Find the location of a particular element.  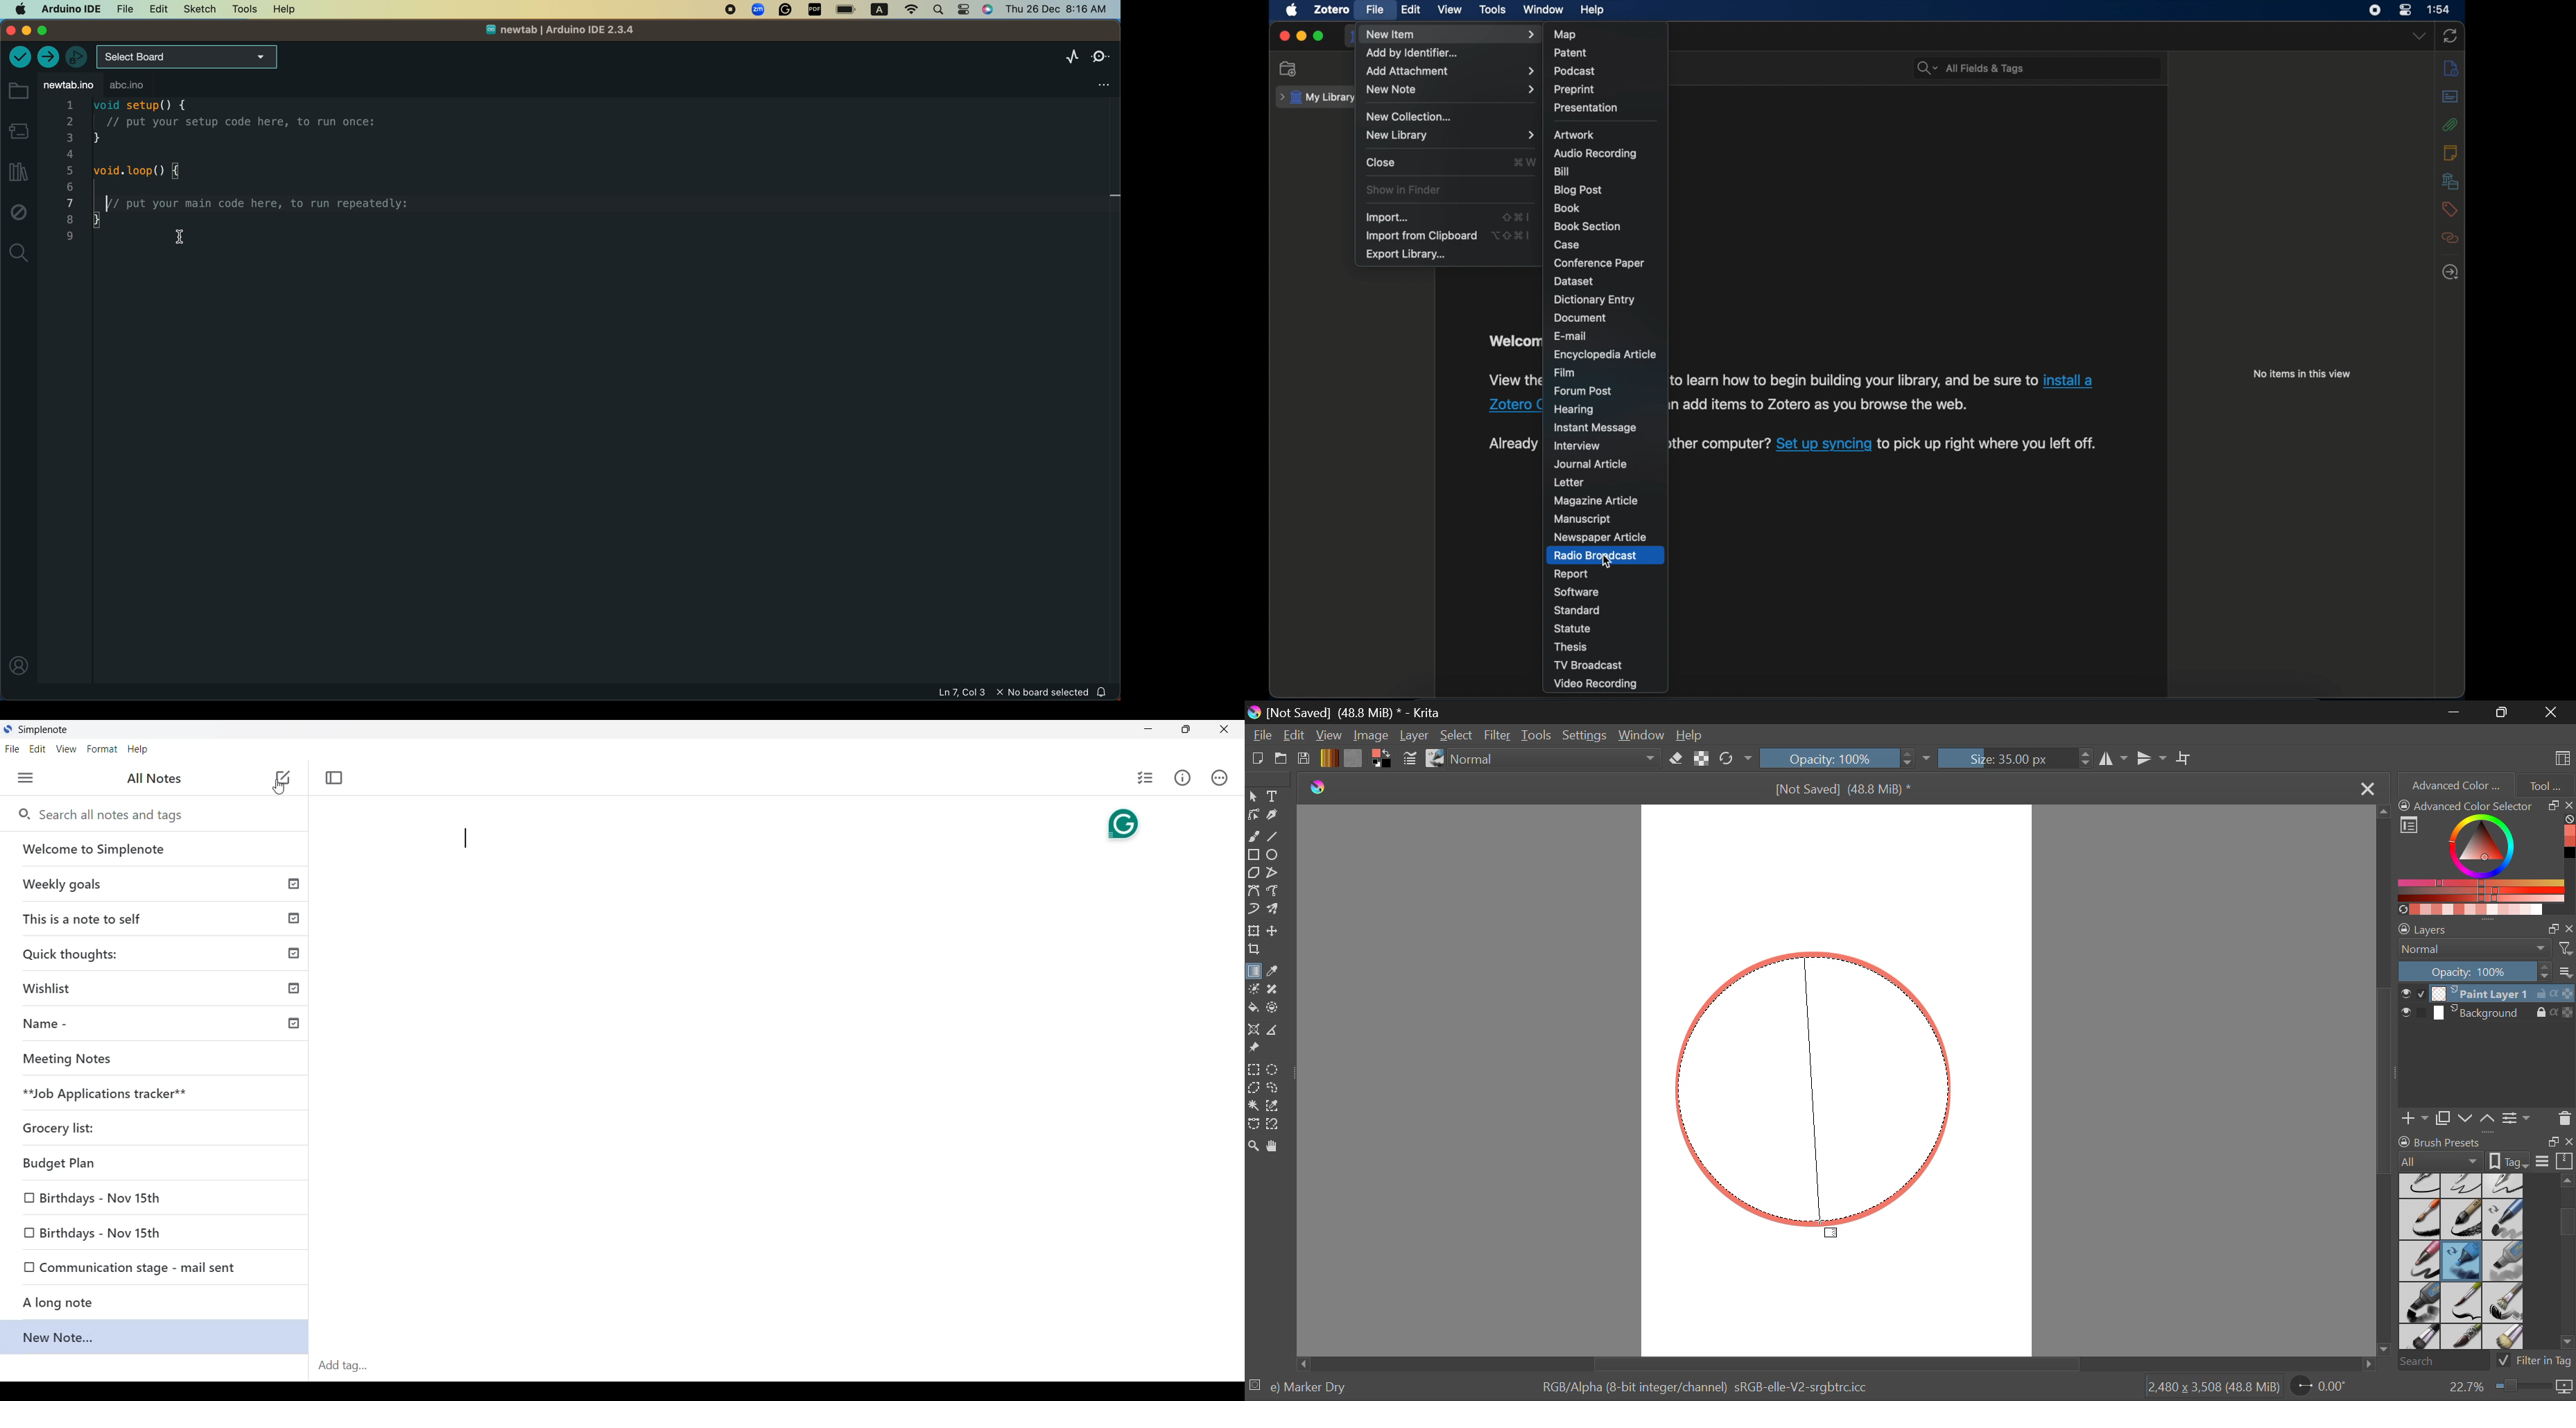

newspaper article is located at coordinates (1599, 538).